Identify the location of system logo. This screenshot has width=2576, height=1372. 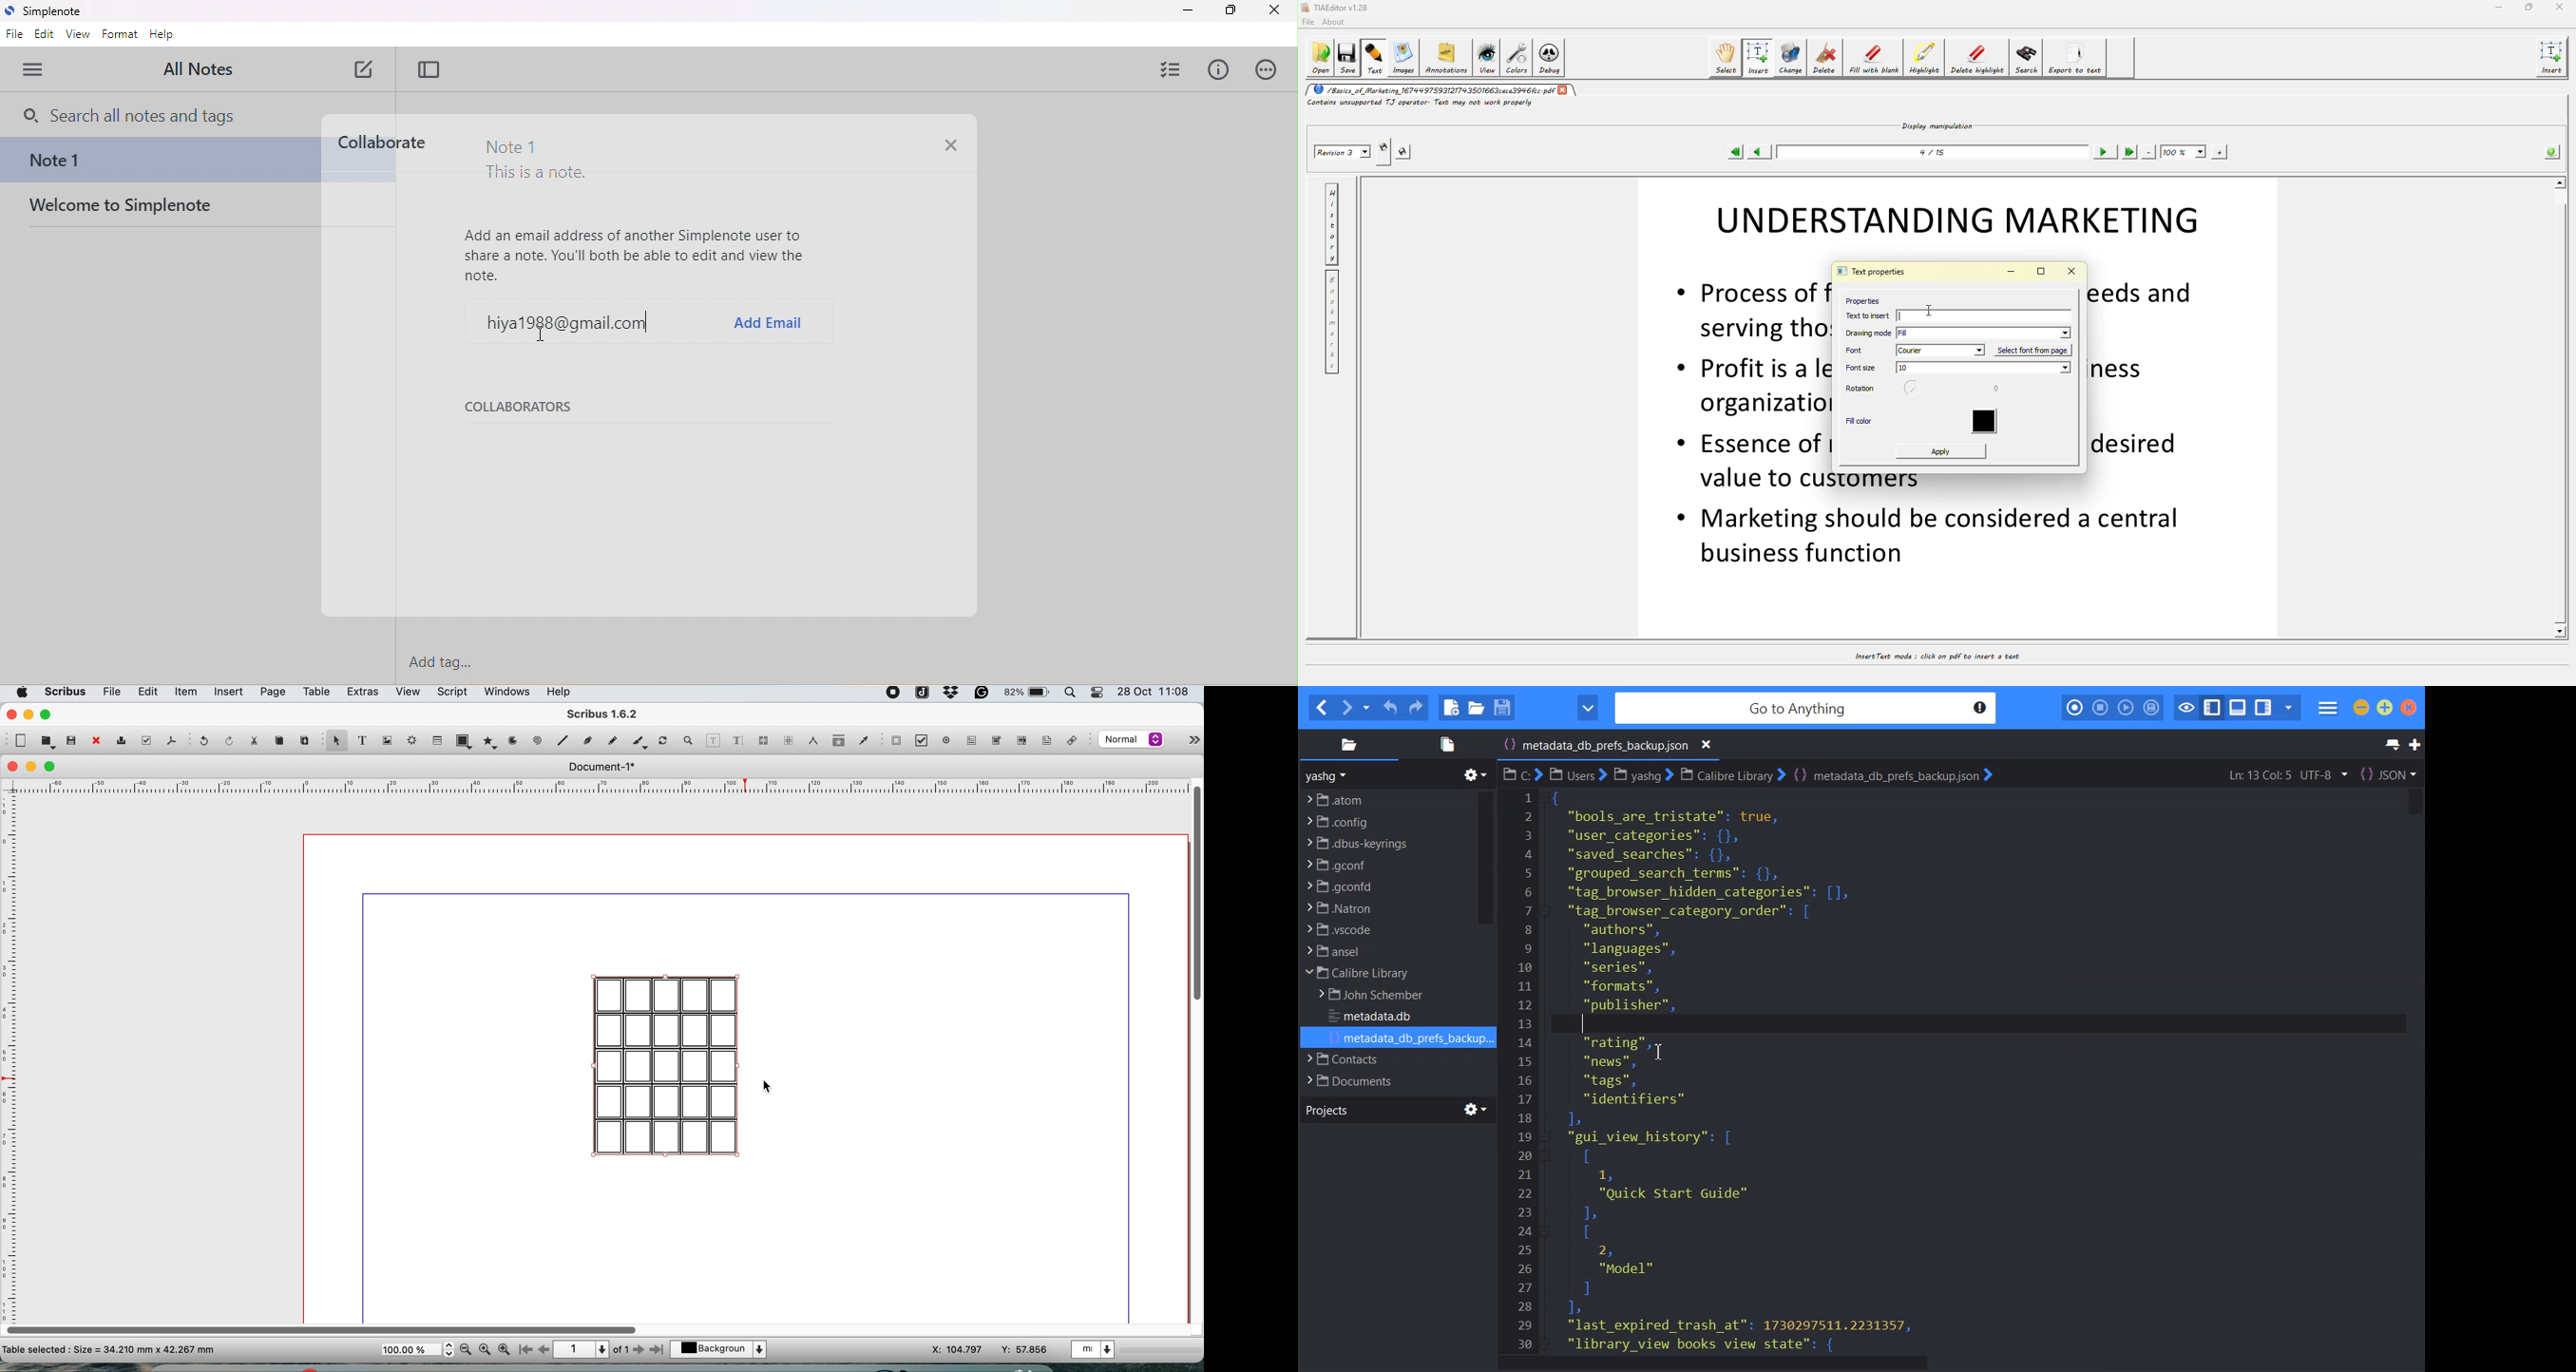
(20, 693).